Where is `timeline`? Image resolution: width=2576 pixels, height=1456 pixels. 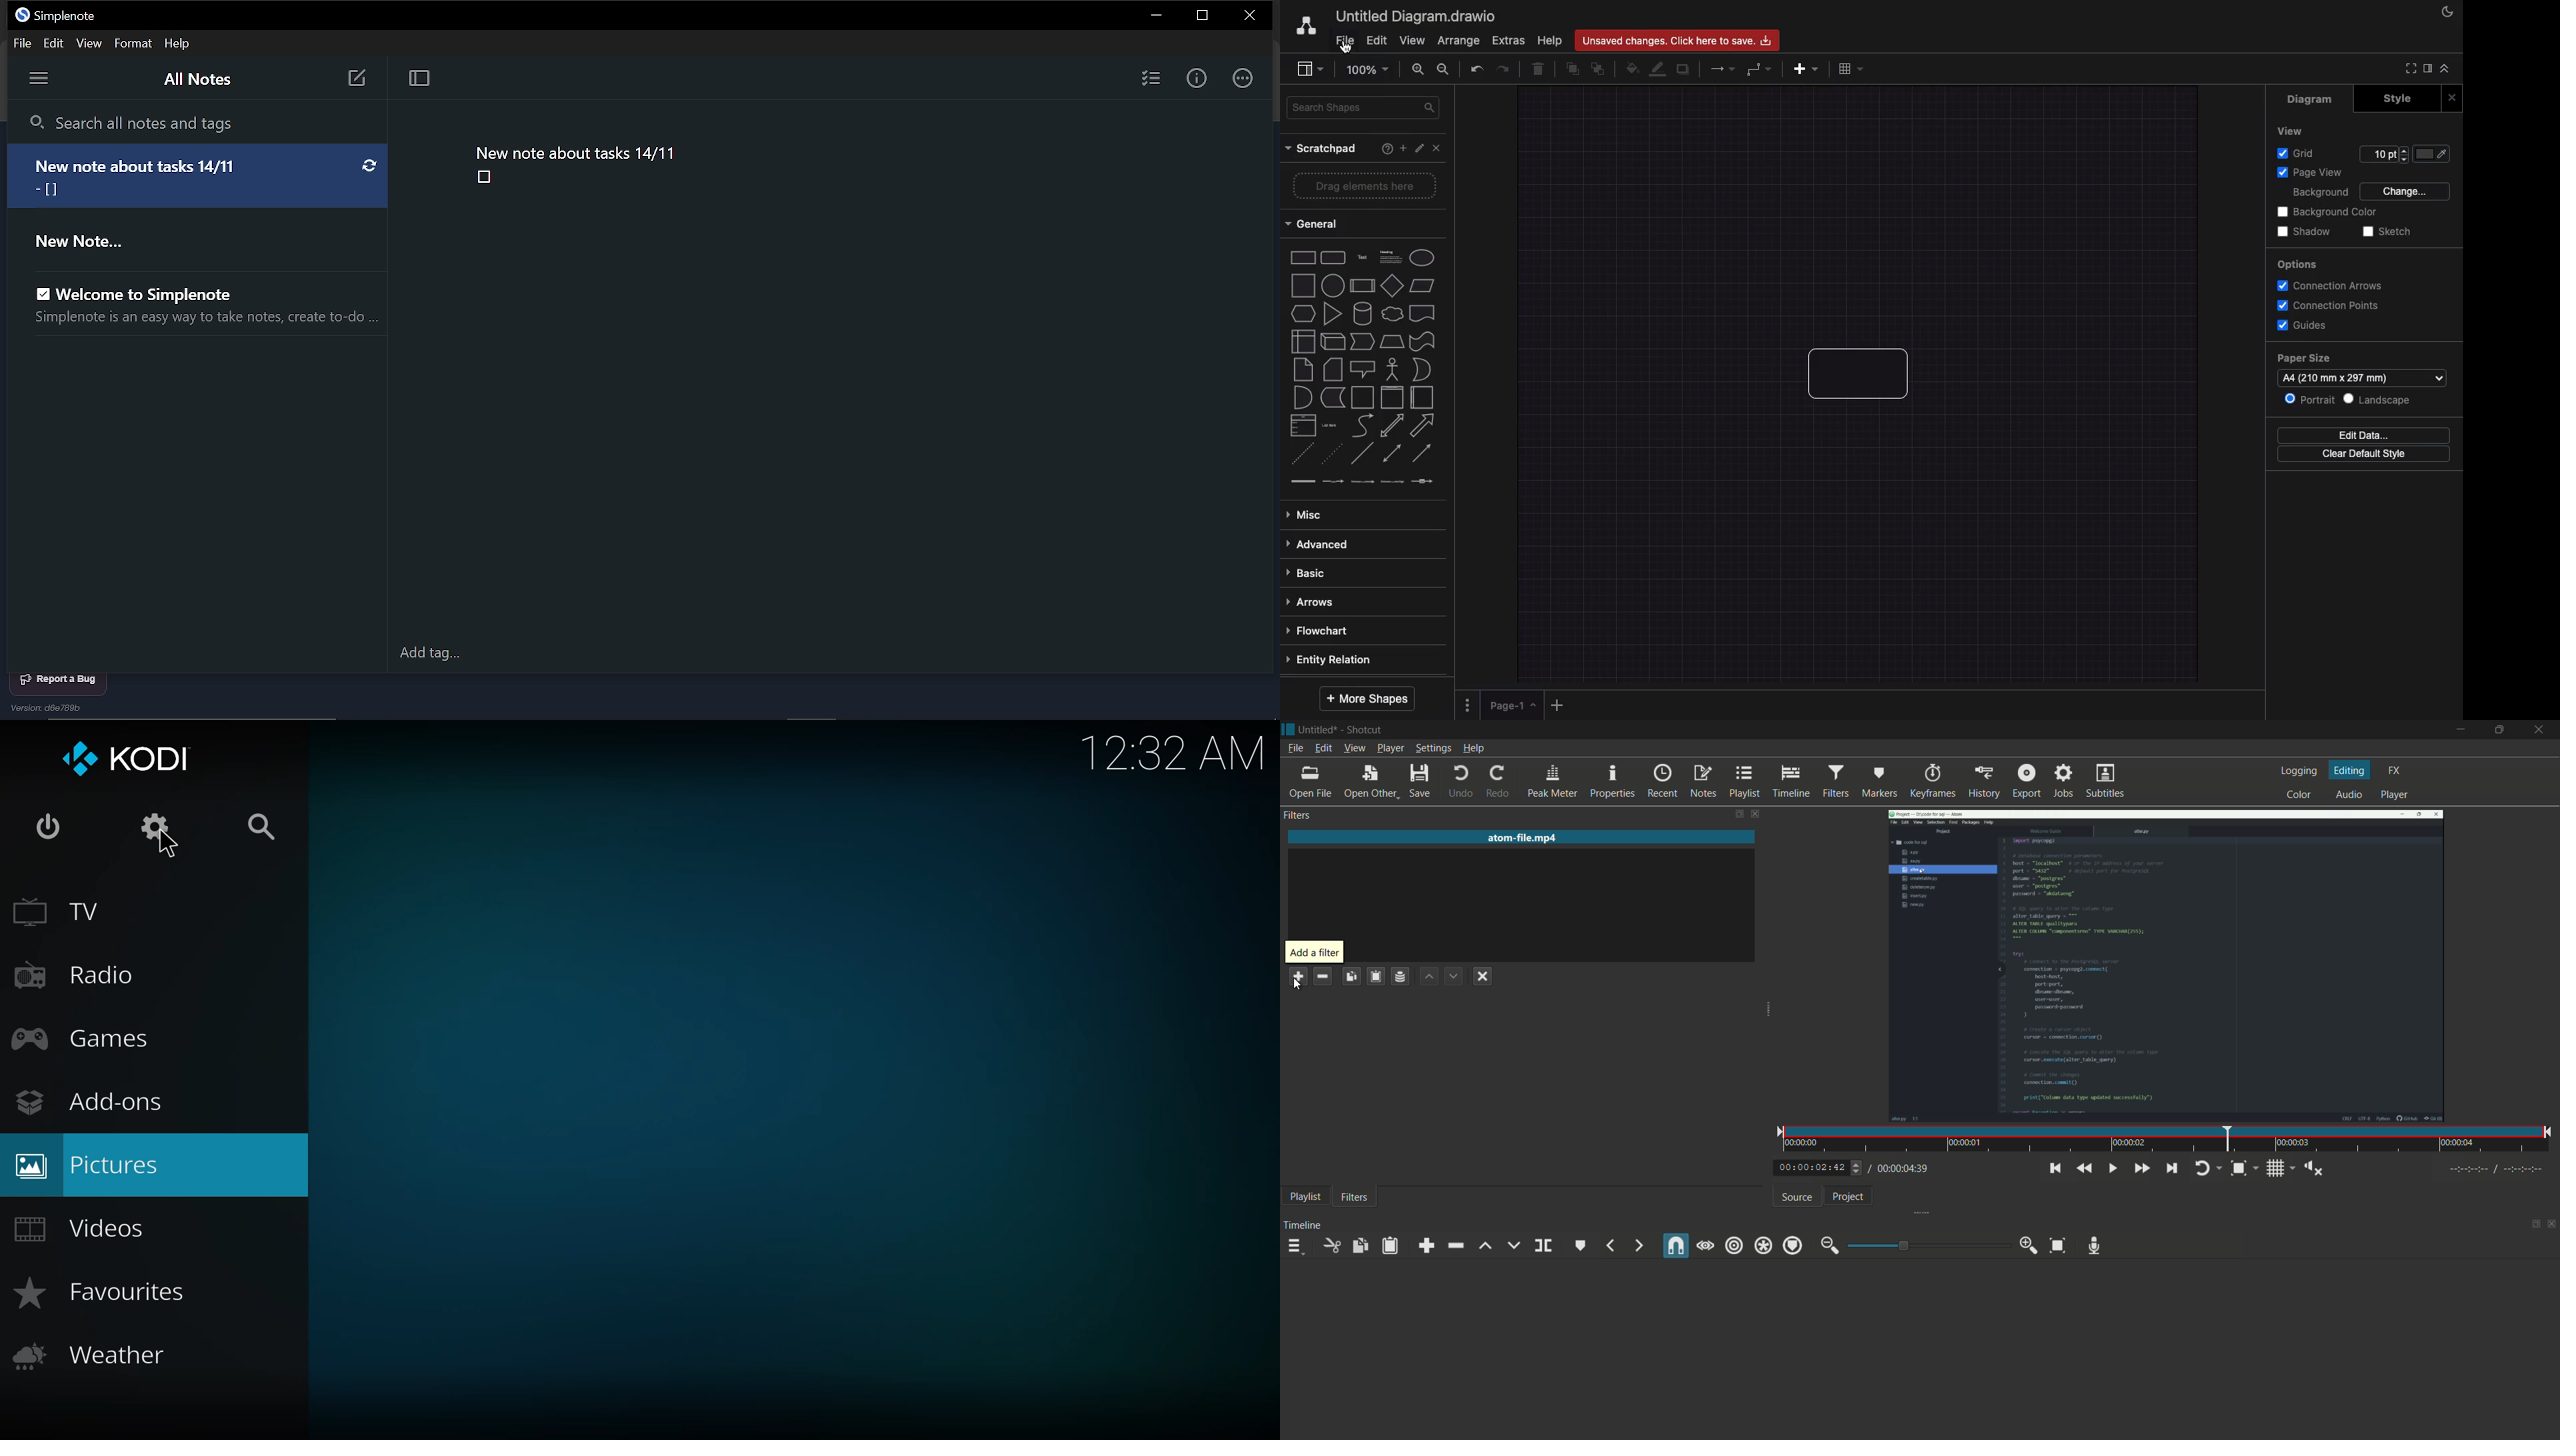
timeline is located at coordinates (1789, 781).